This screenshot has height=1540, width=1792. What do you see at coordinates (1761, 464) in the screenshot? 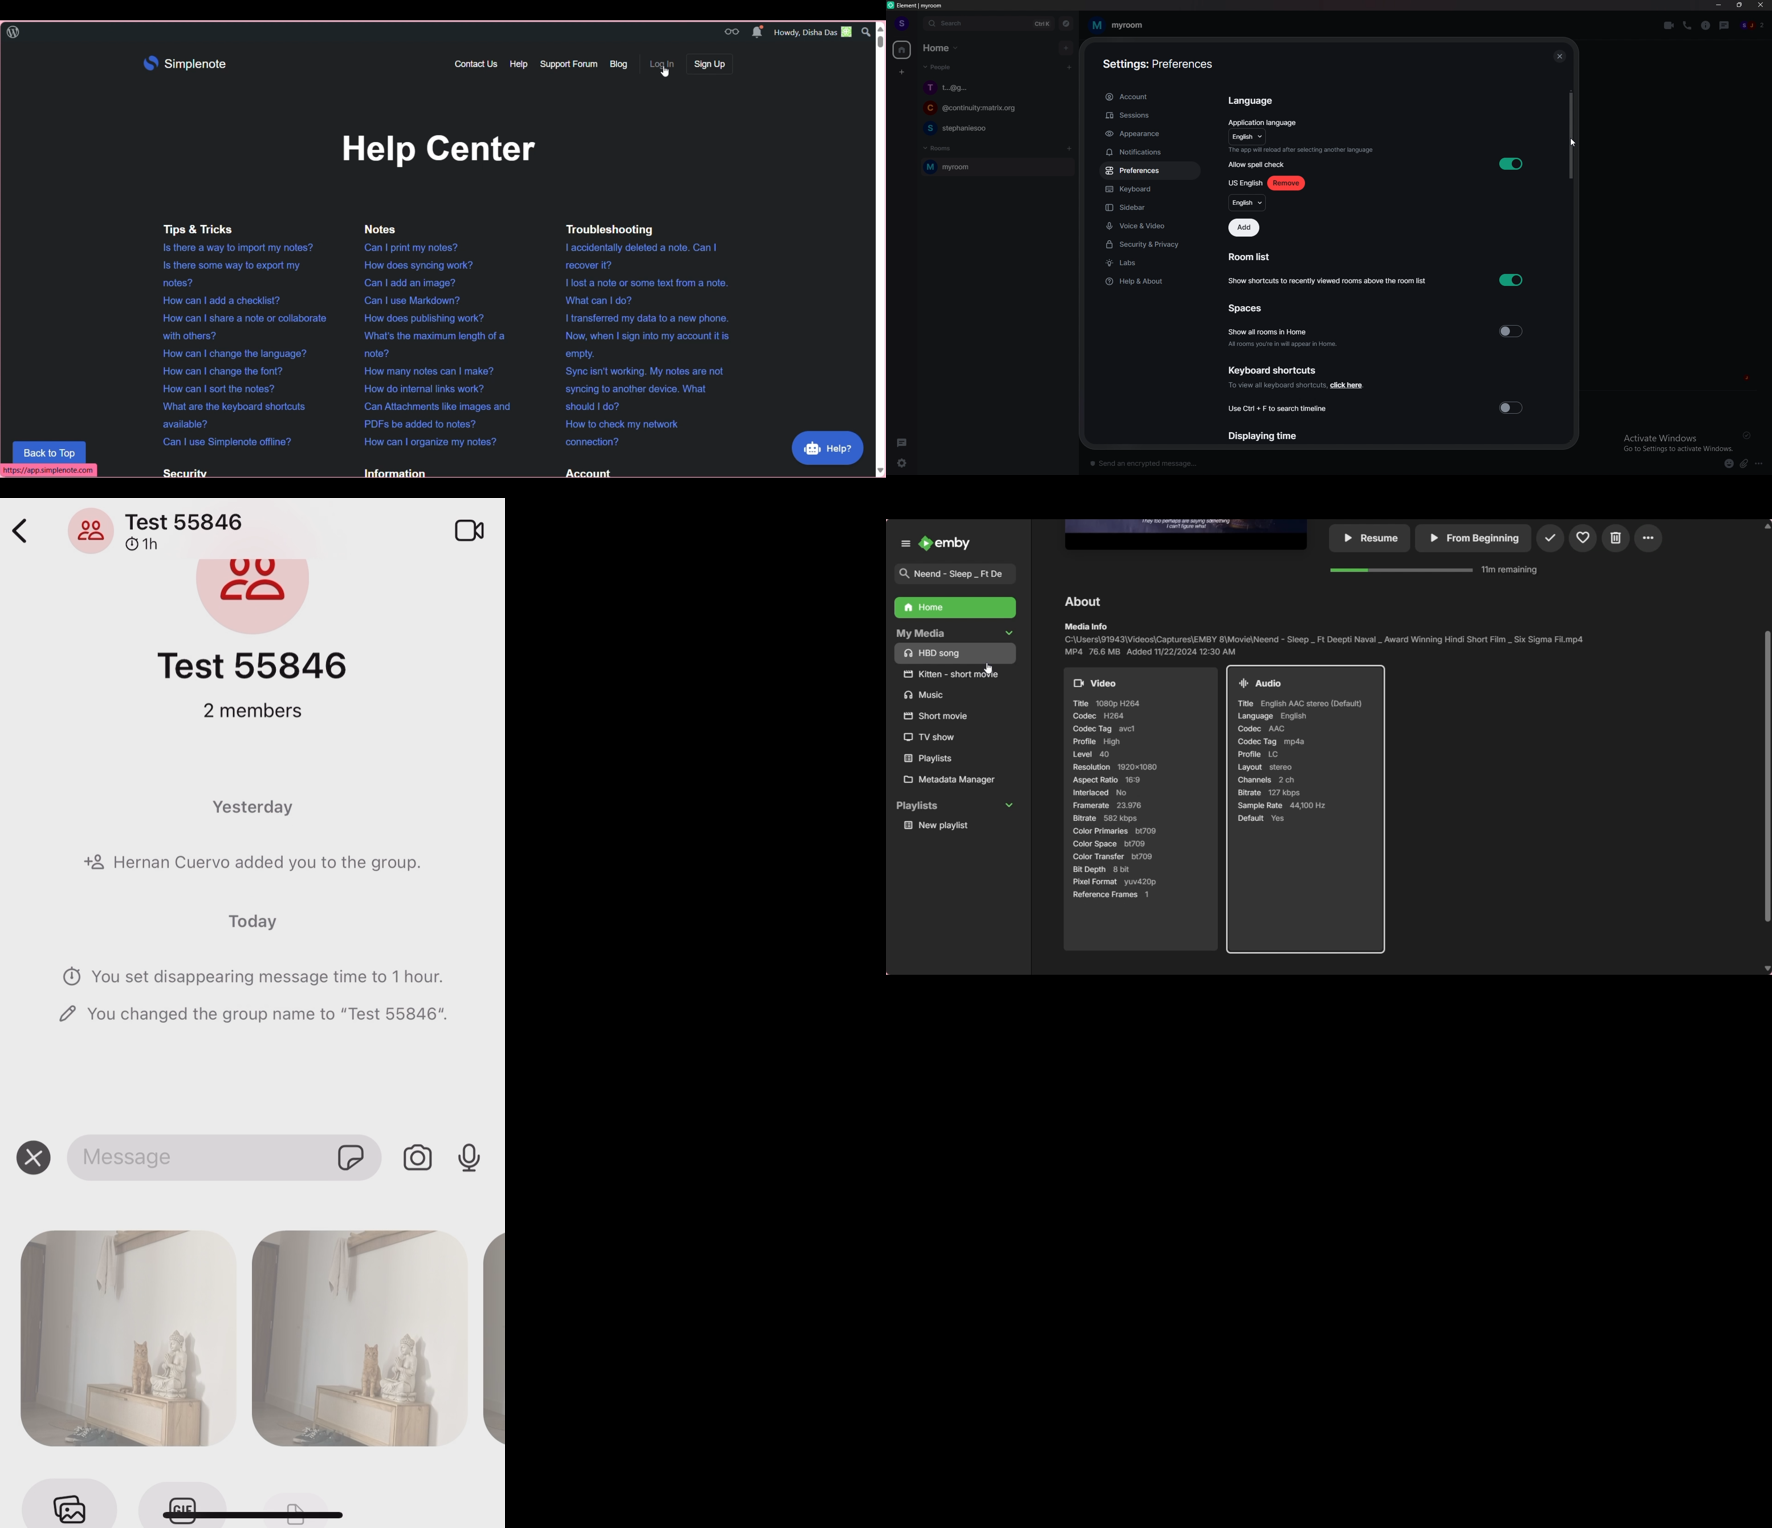
I see `more options` at bounding box center [1761, 464].